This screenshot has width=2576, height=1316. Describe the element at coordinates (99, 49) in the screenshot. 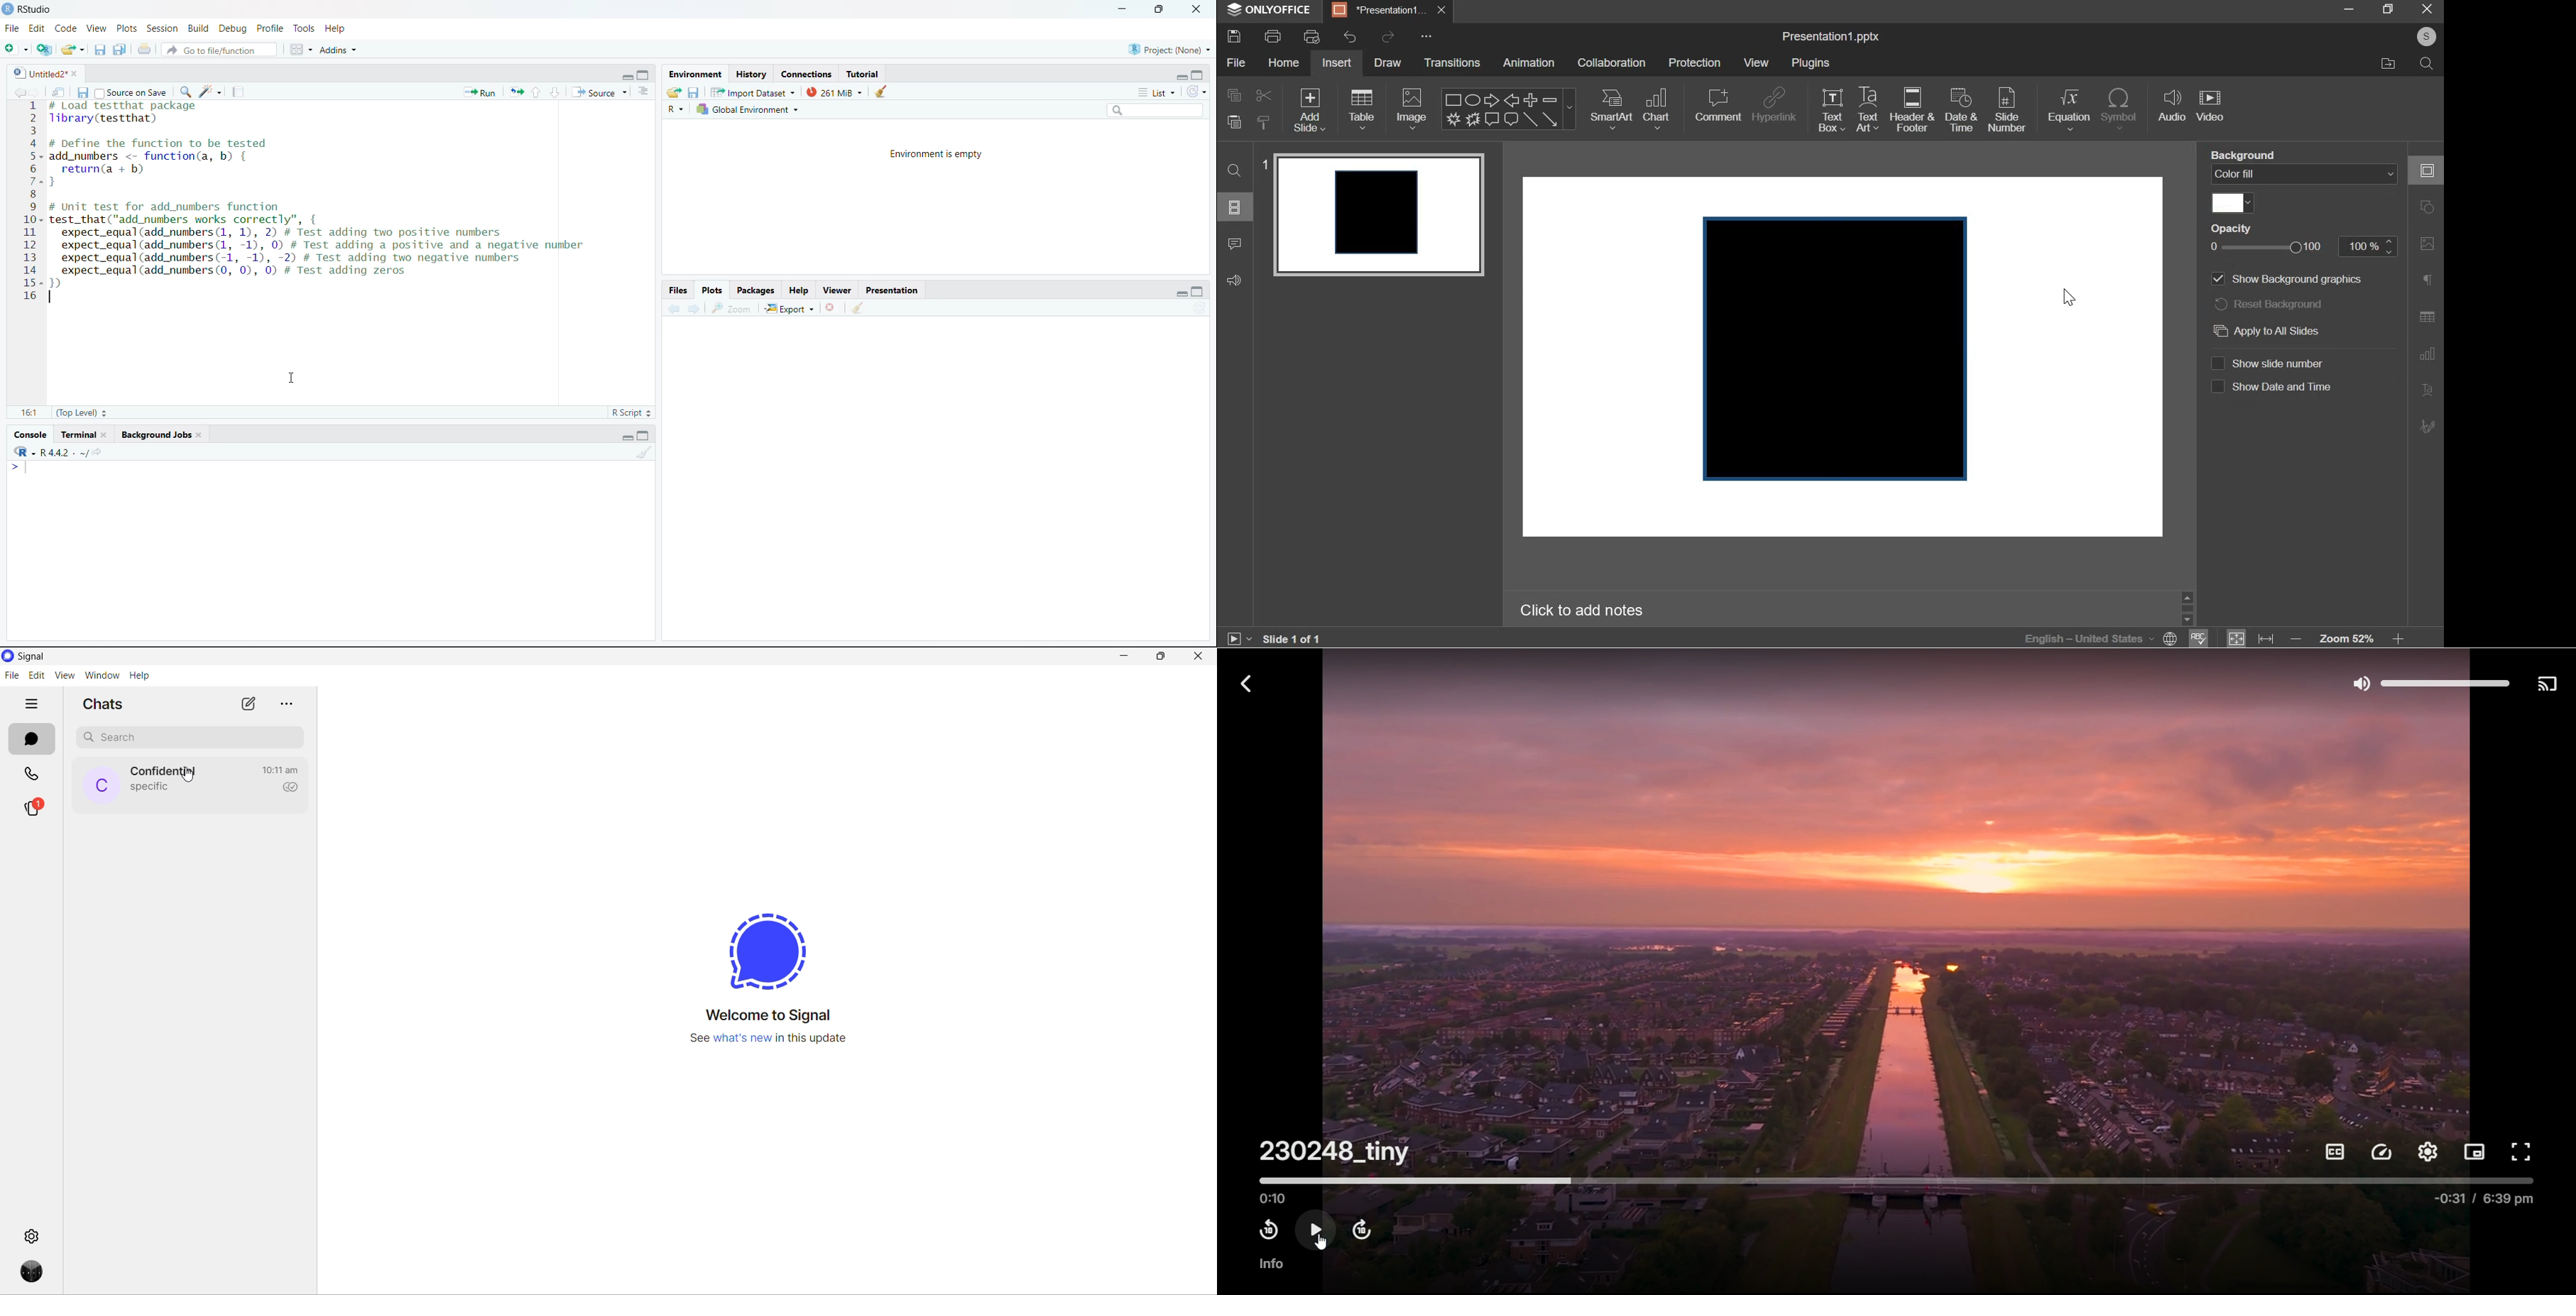

I see `Save the current document` at that location.